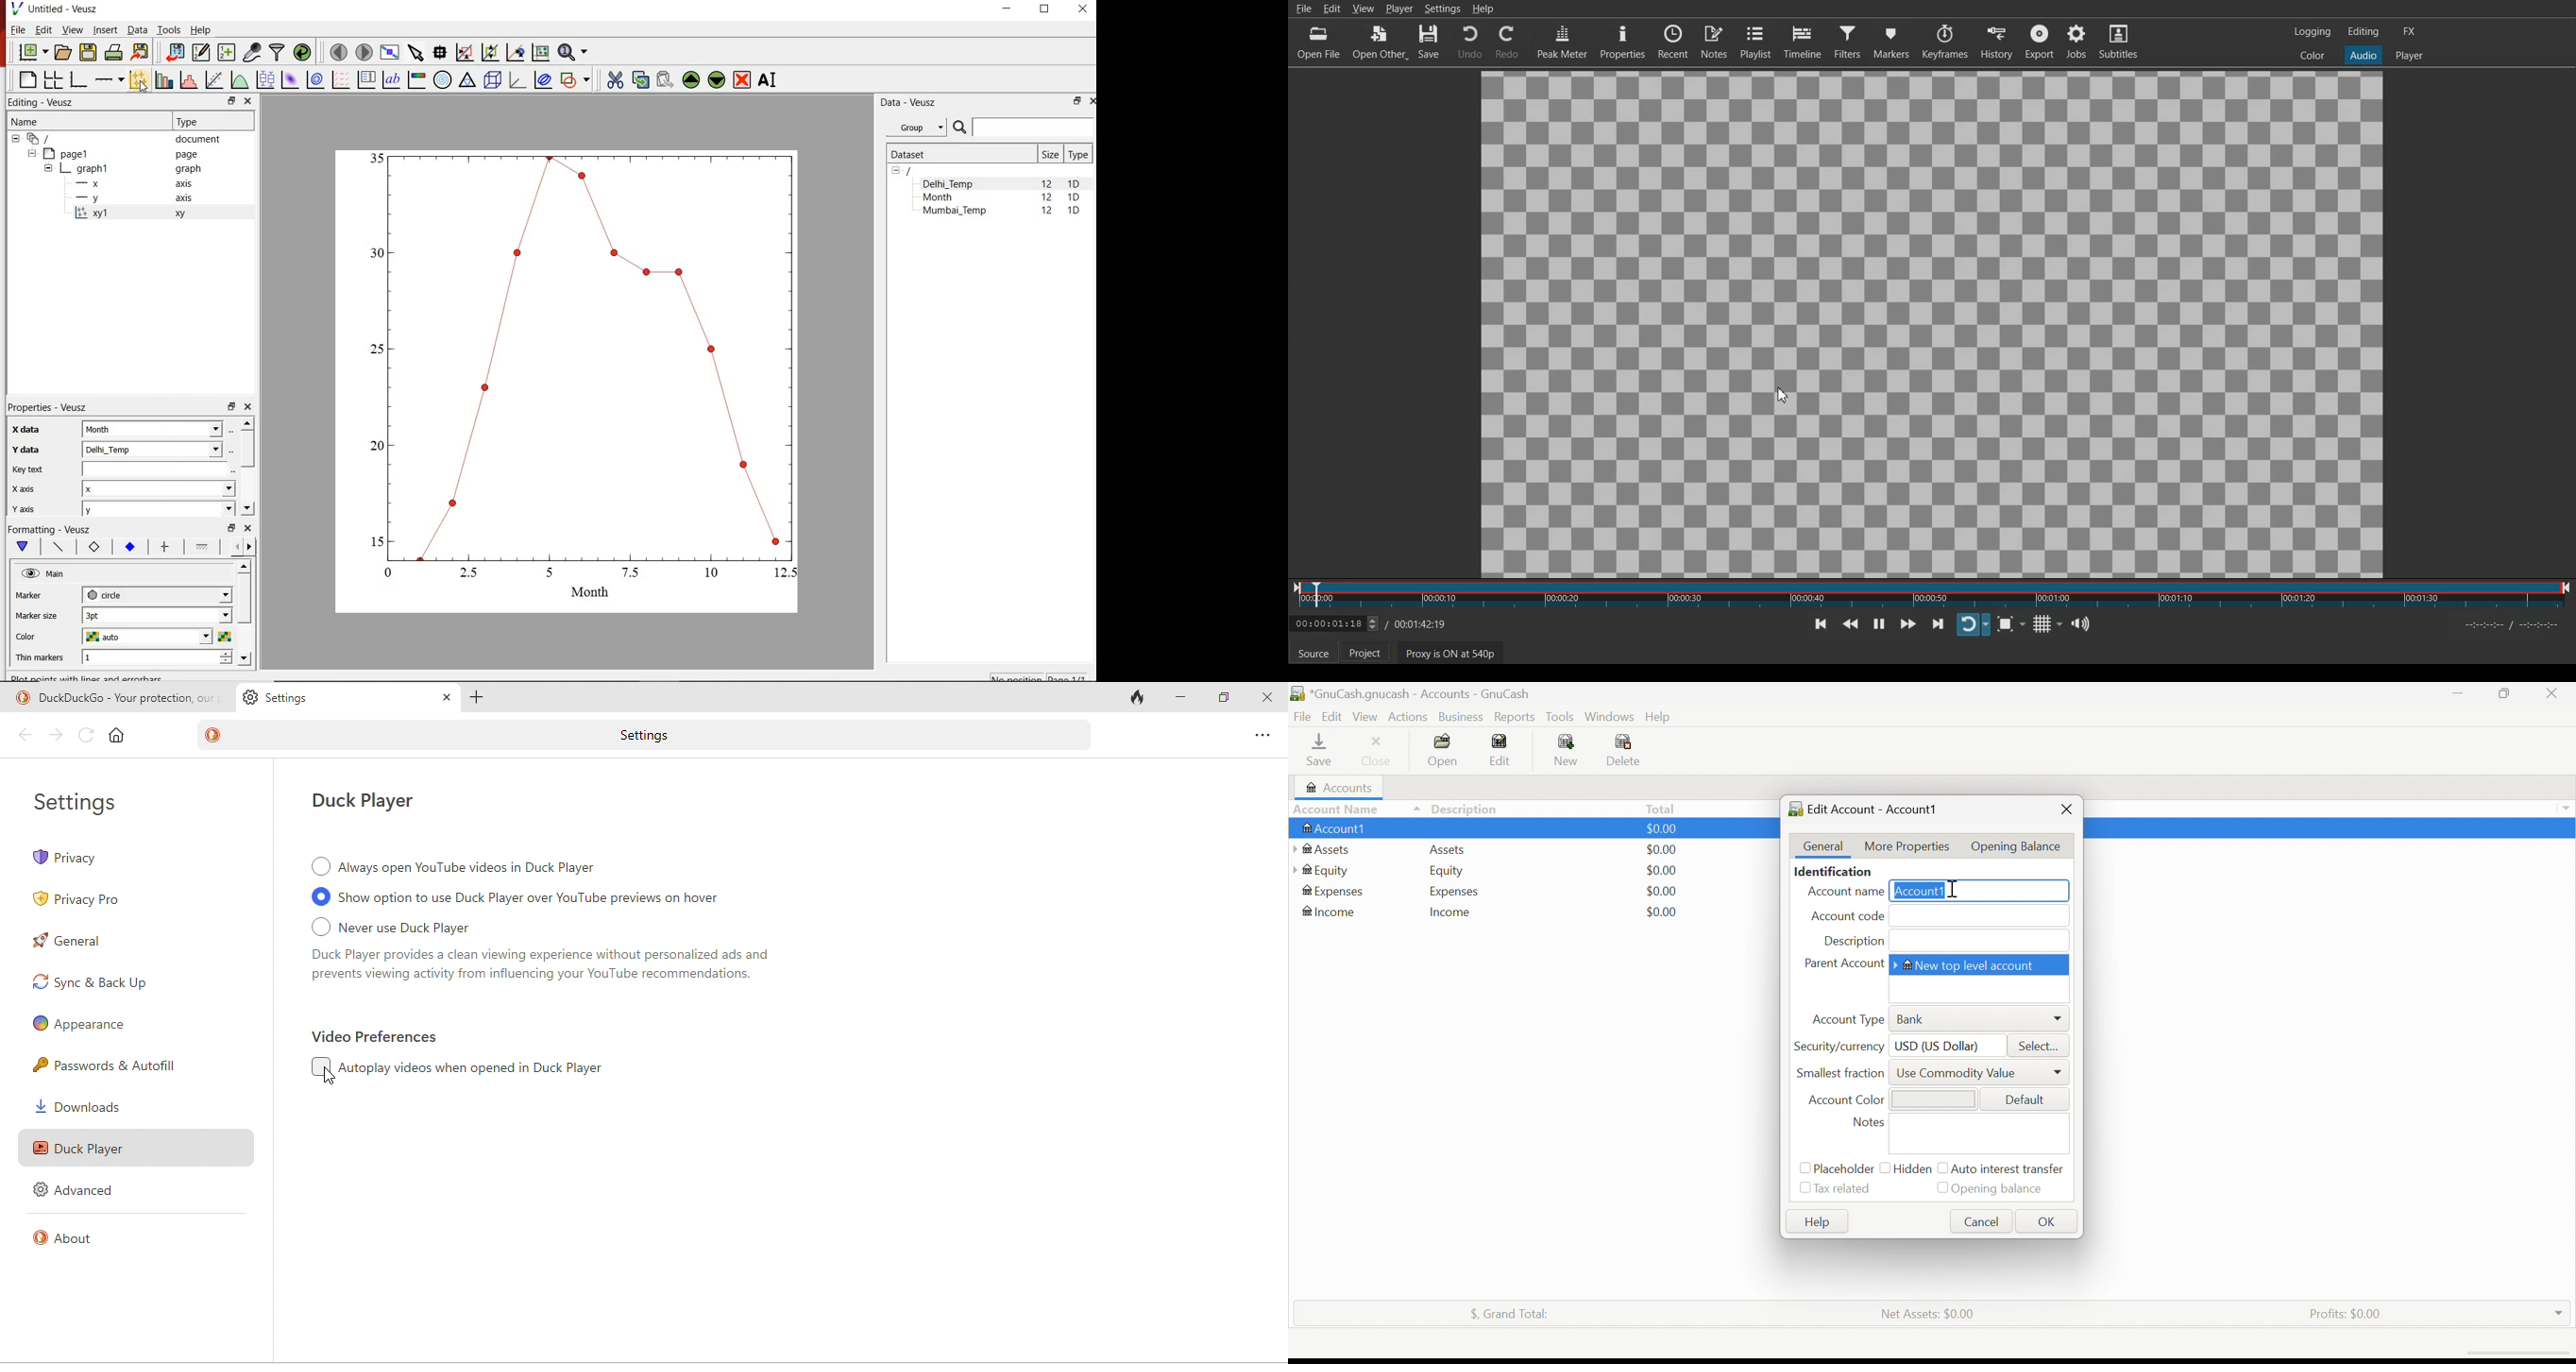  What do you see at coordinates (1431, 42) in the screenshot?
I see `Save` at bounding box center [1431, 42].